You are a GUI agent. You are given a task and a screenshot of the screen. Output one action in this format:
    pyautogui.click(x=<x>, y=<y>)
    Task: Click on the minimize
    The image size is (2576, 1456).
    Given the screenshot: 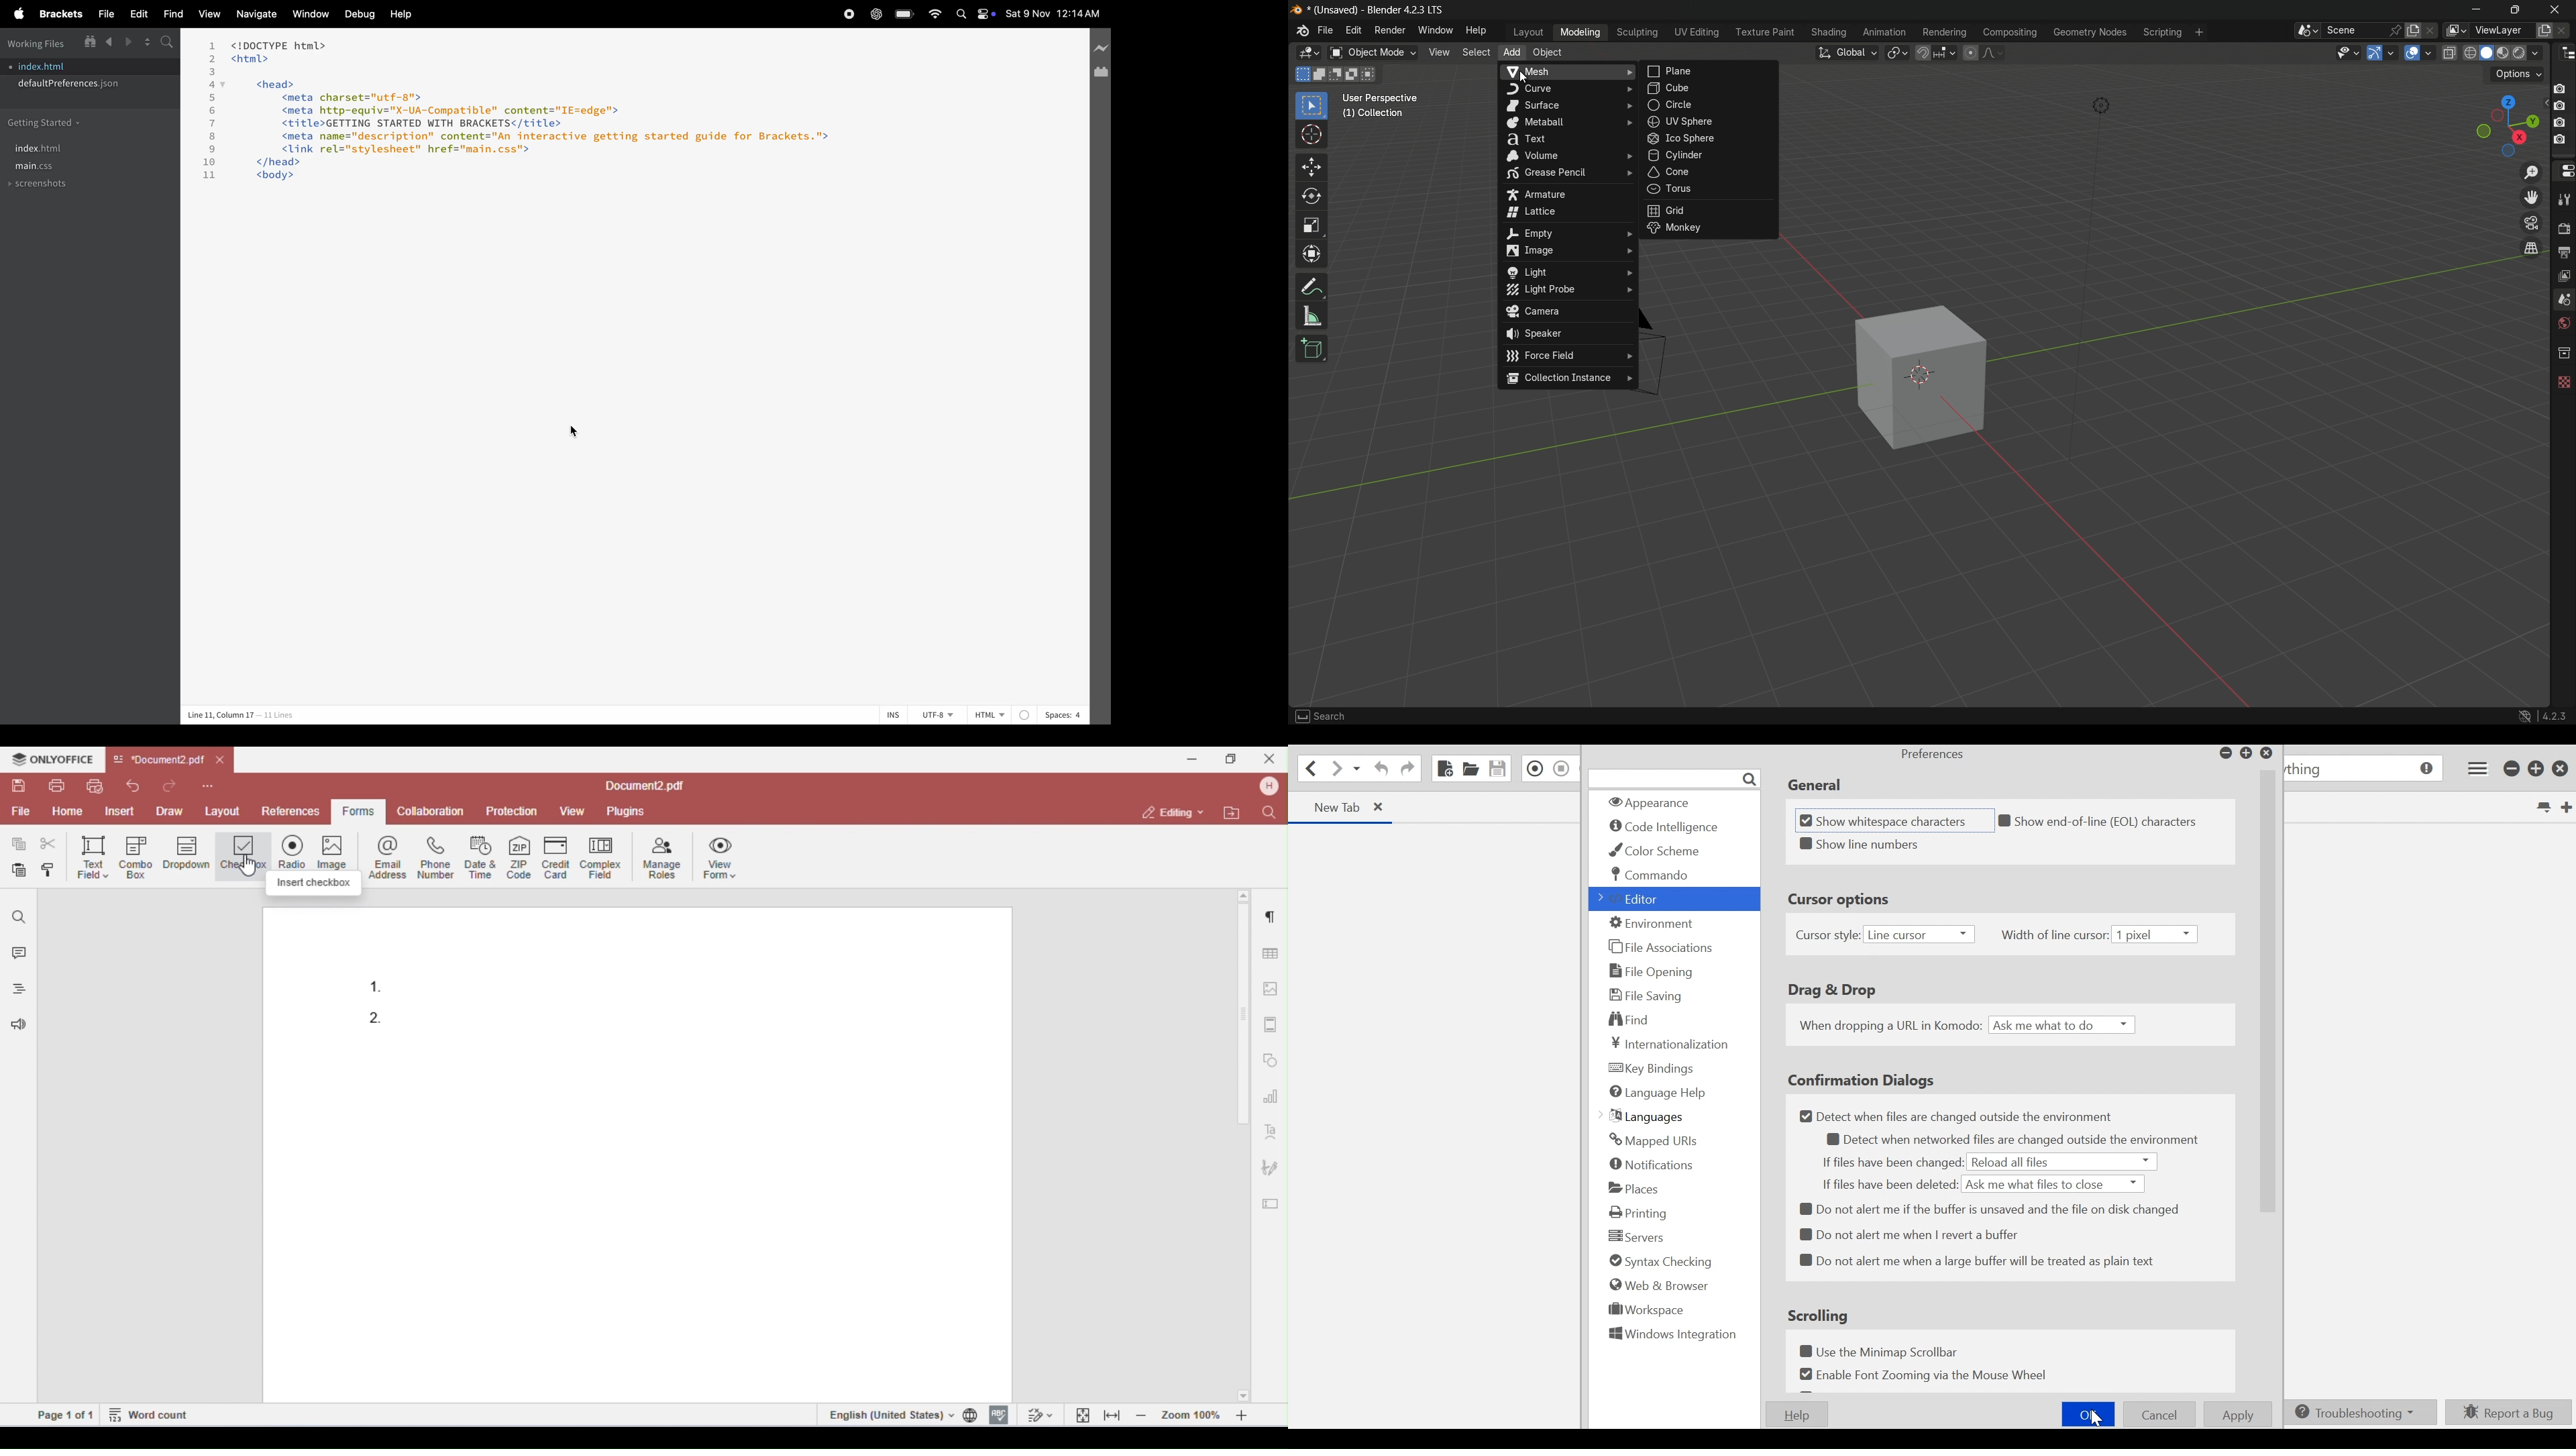 What is the action you would take?
    pyautogui.click(x=2513, y=769)
    